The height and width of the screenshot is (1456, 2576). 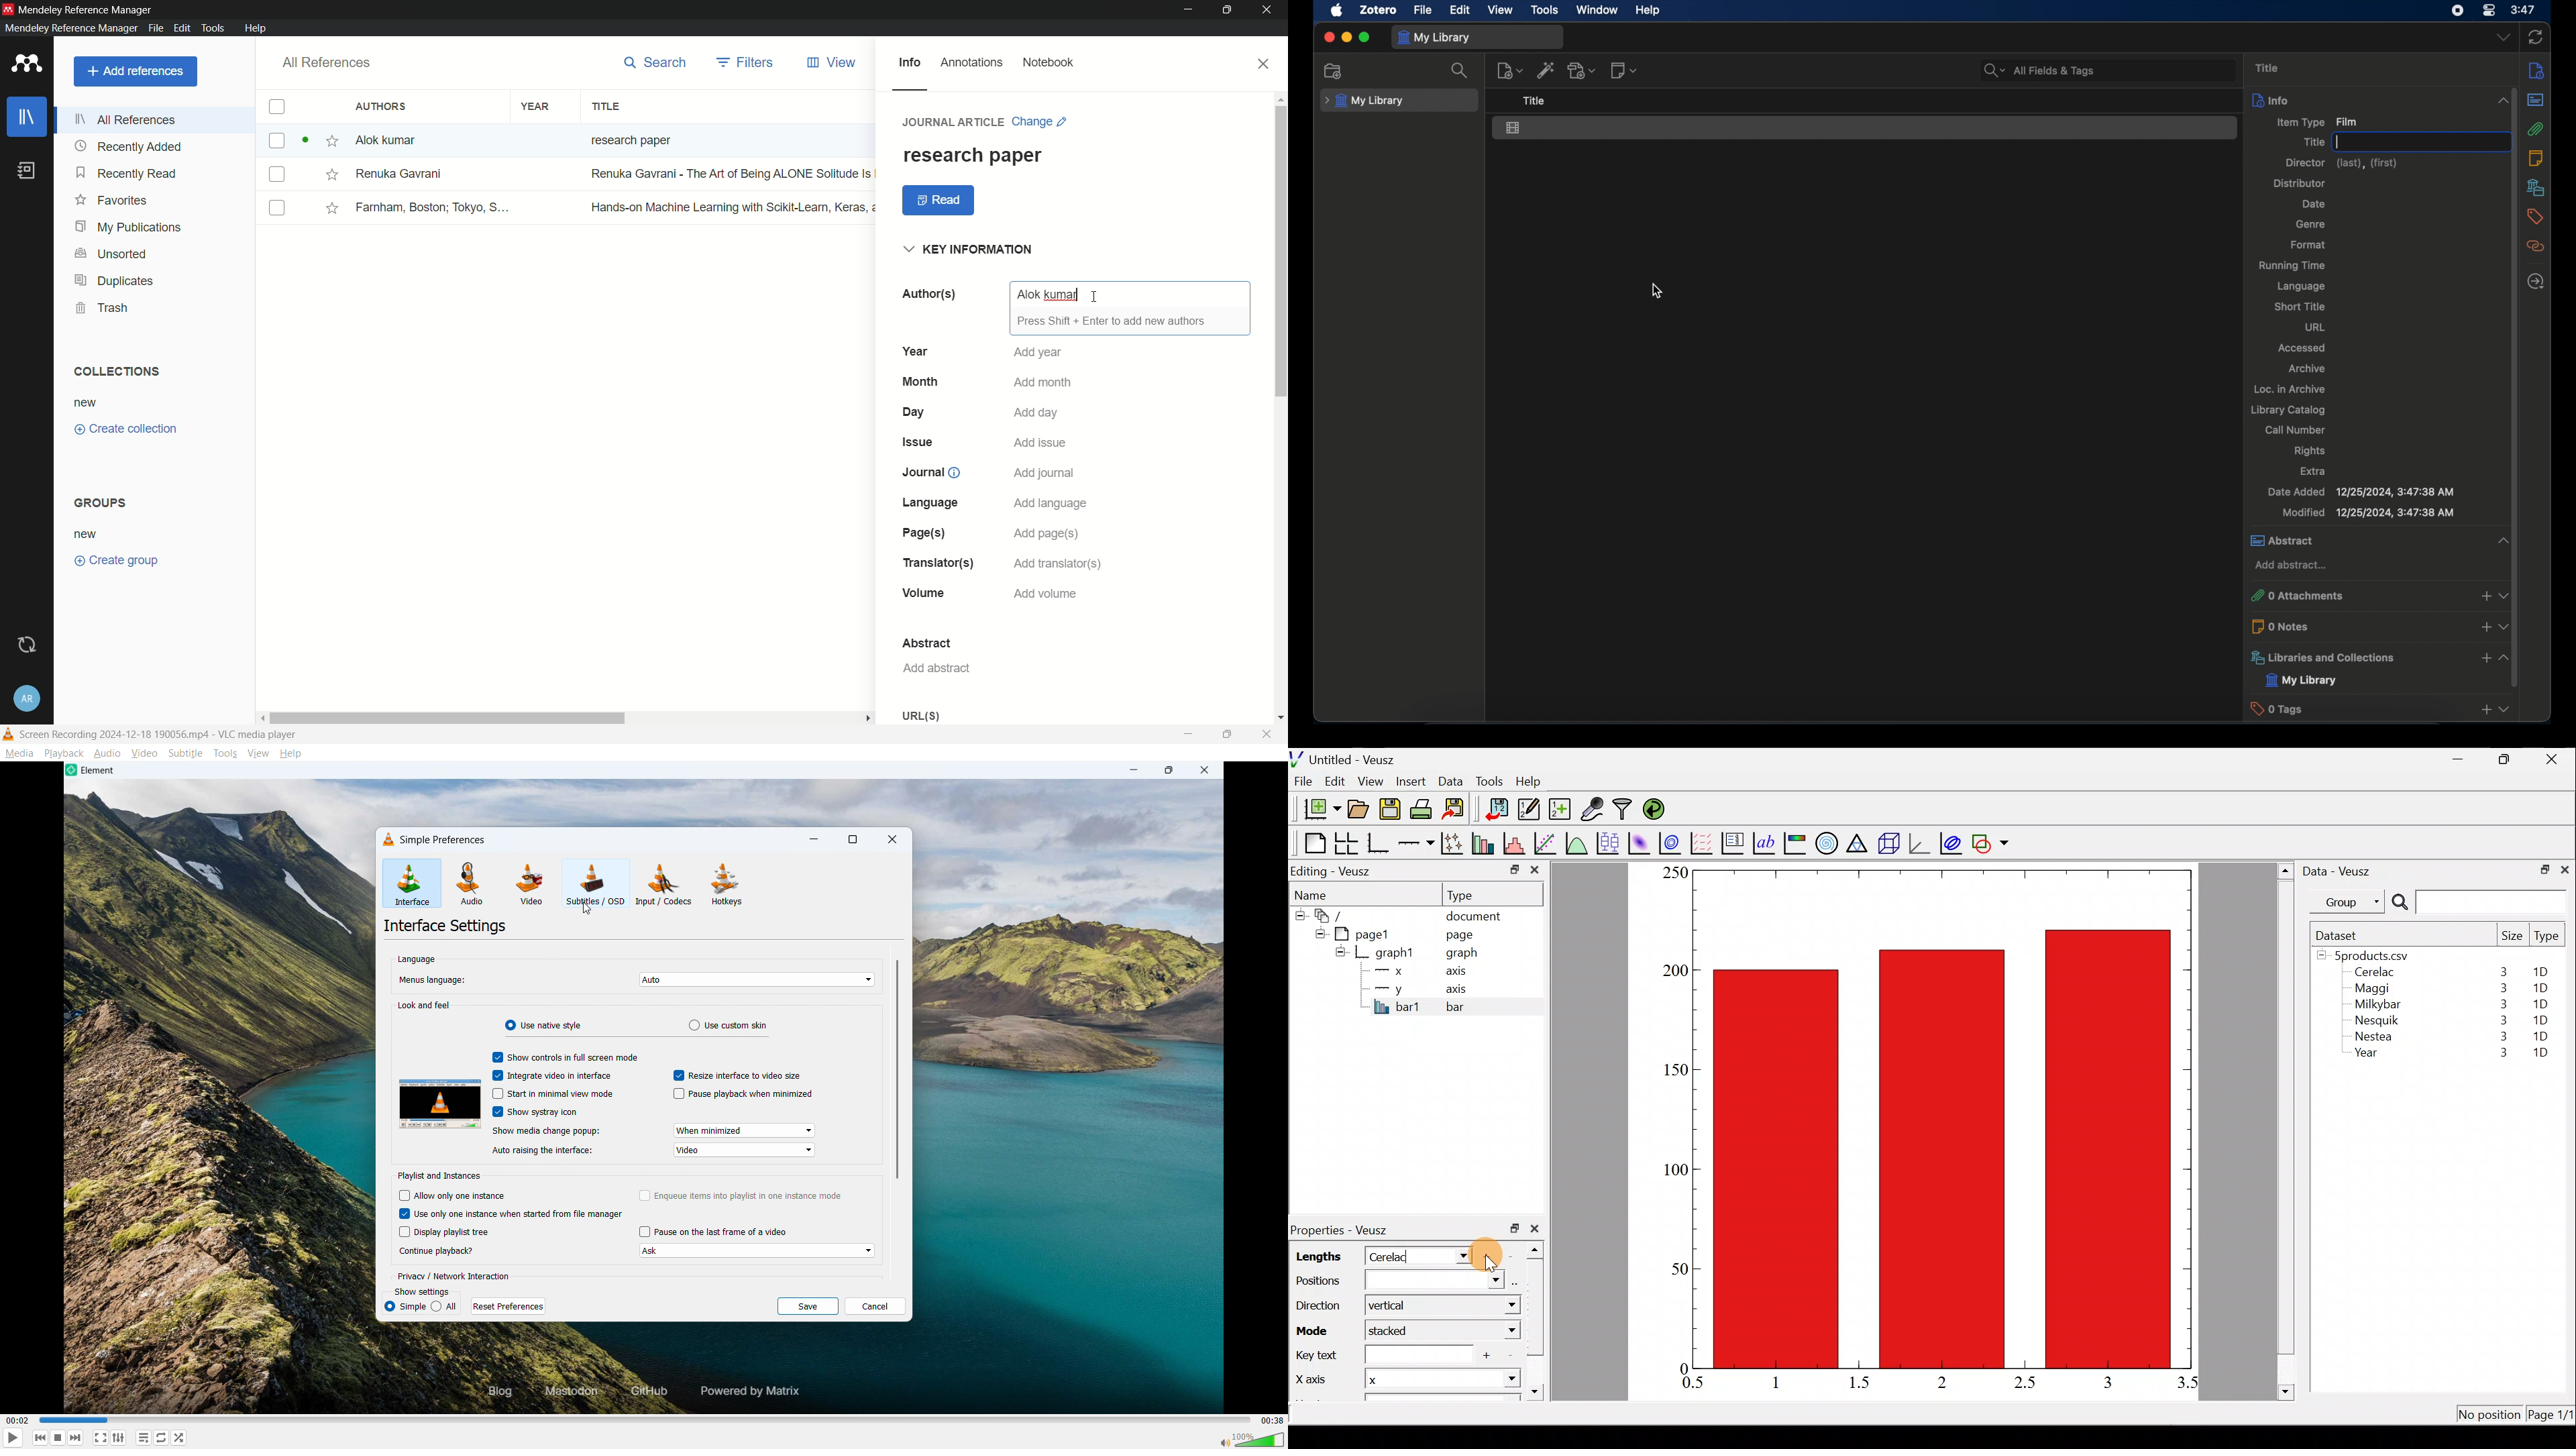 What do you see at coordinates (386, 839) in the screenshot?
I see `VLC logo` at bounding box center [386, 839].